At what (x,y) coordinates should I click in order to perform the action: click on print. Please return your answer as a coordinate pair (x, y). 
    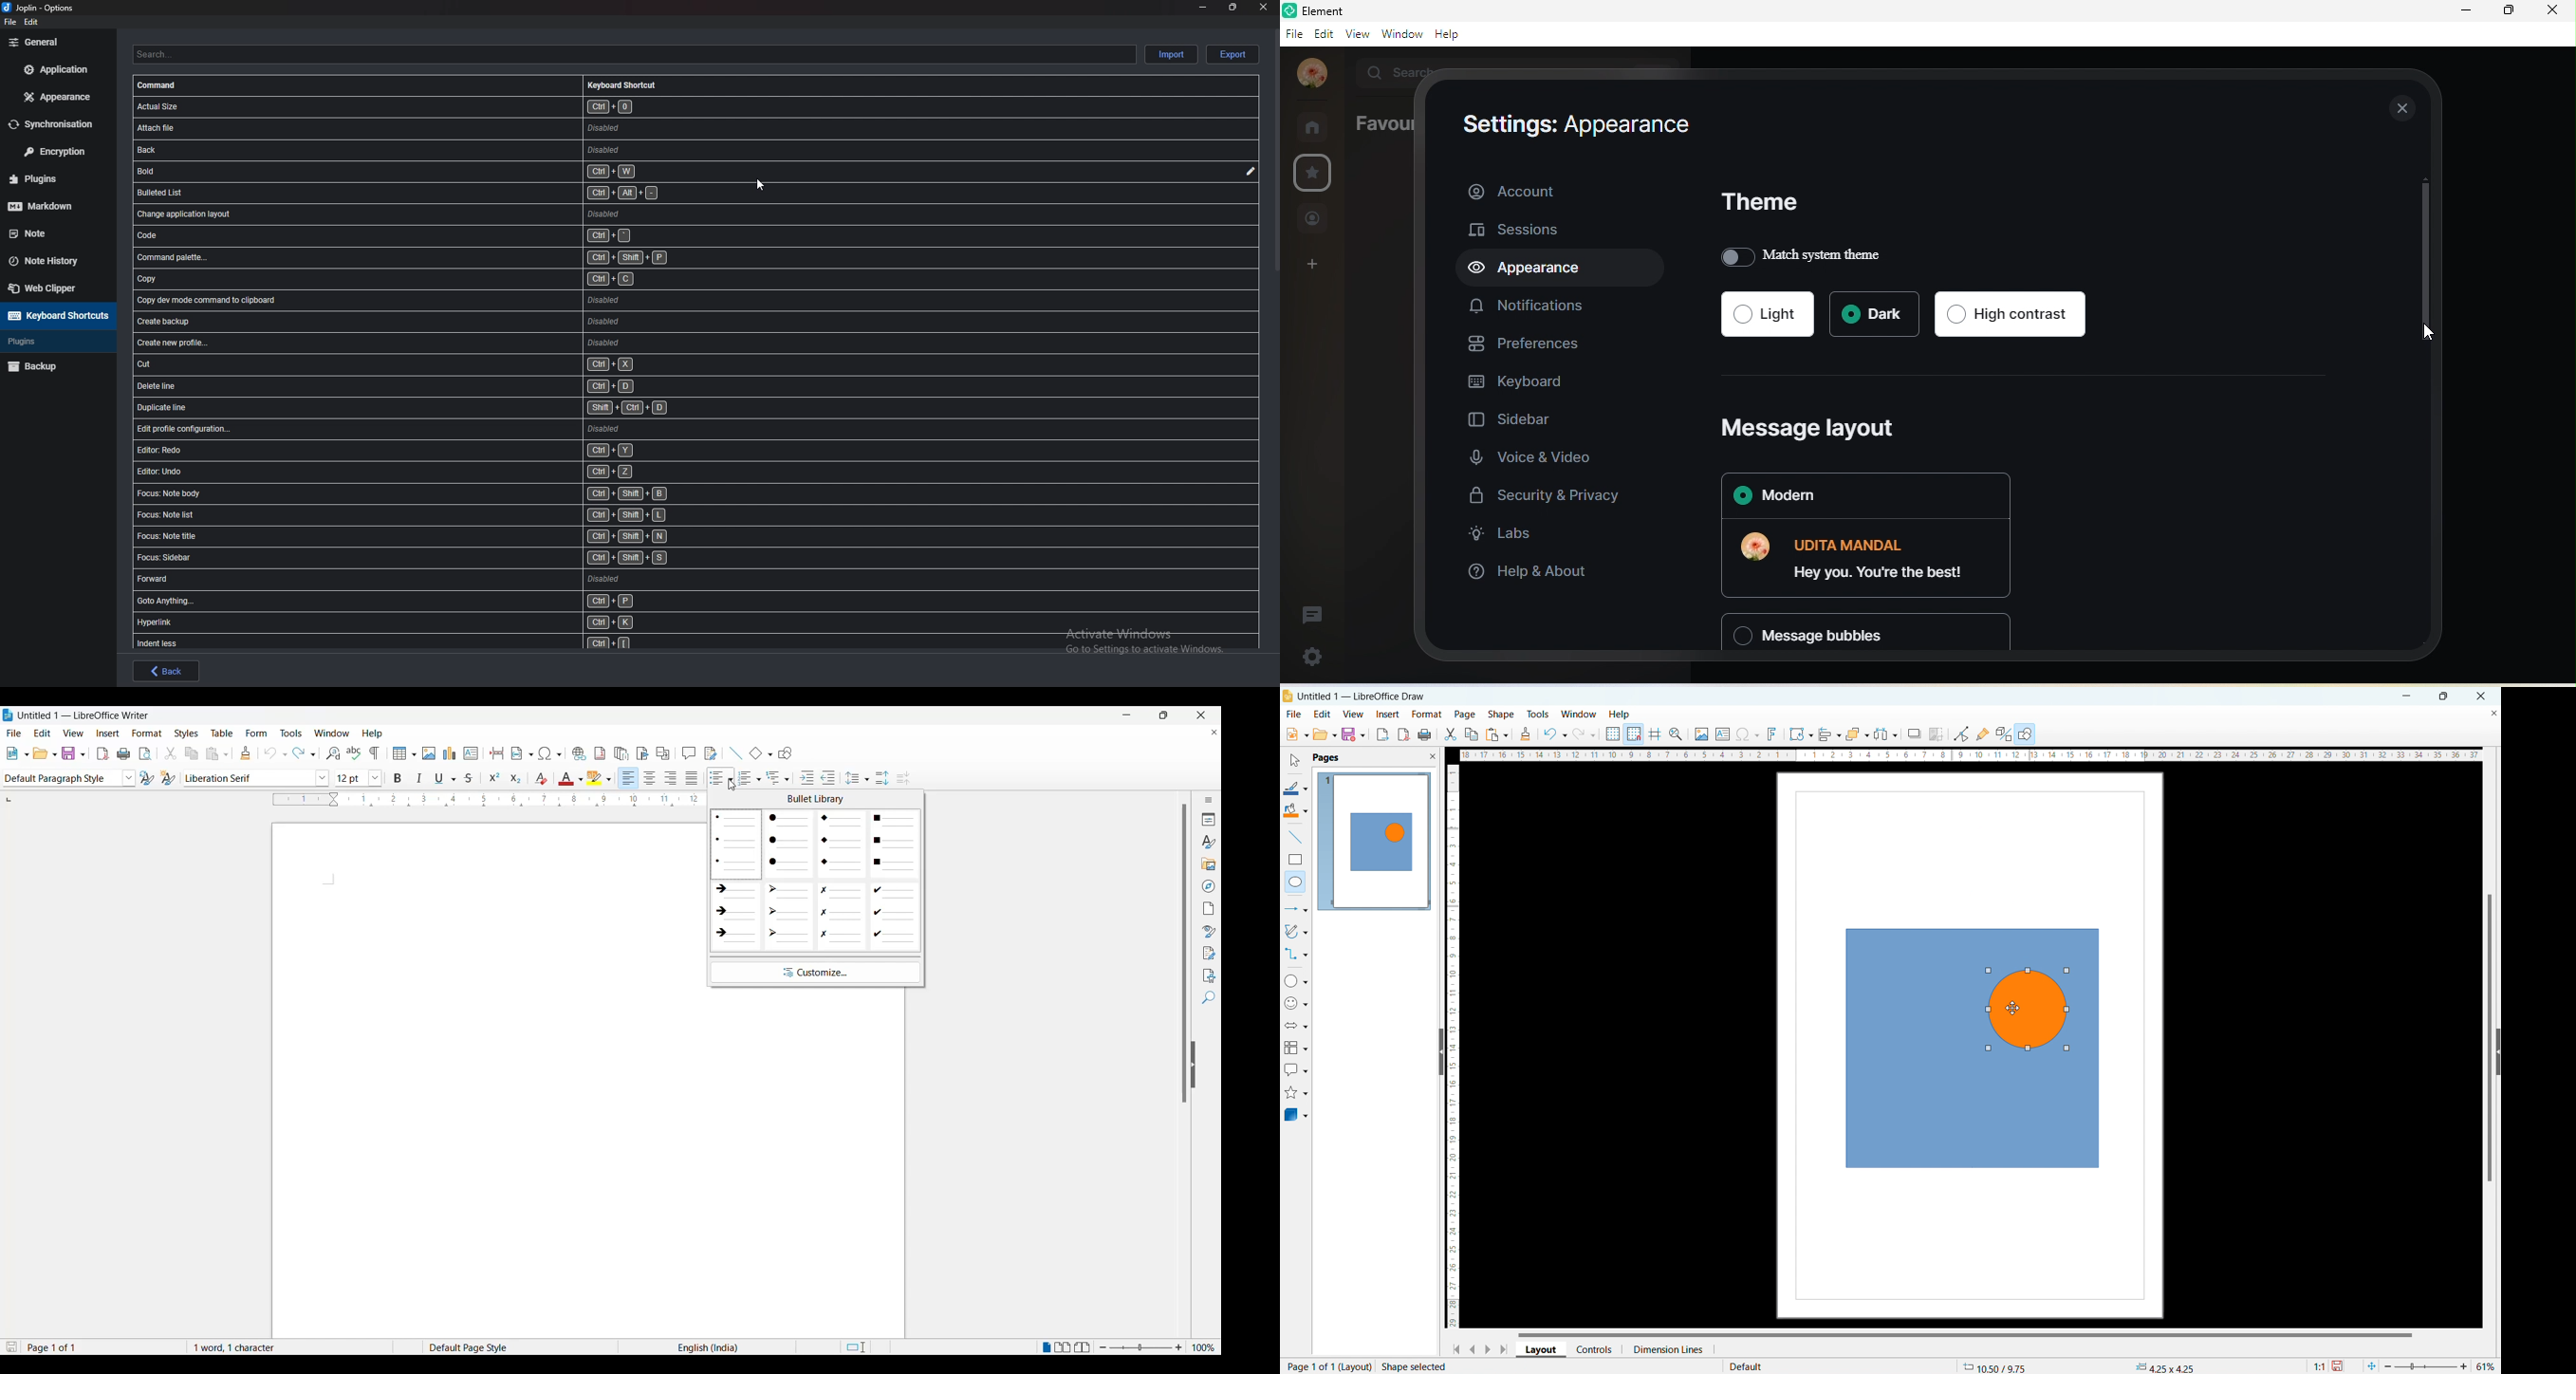
    Looking at the image, I should click on (125, 753).